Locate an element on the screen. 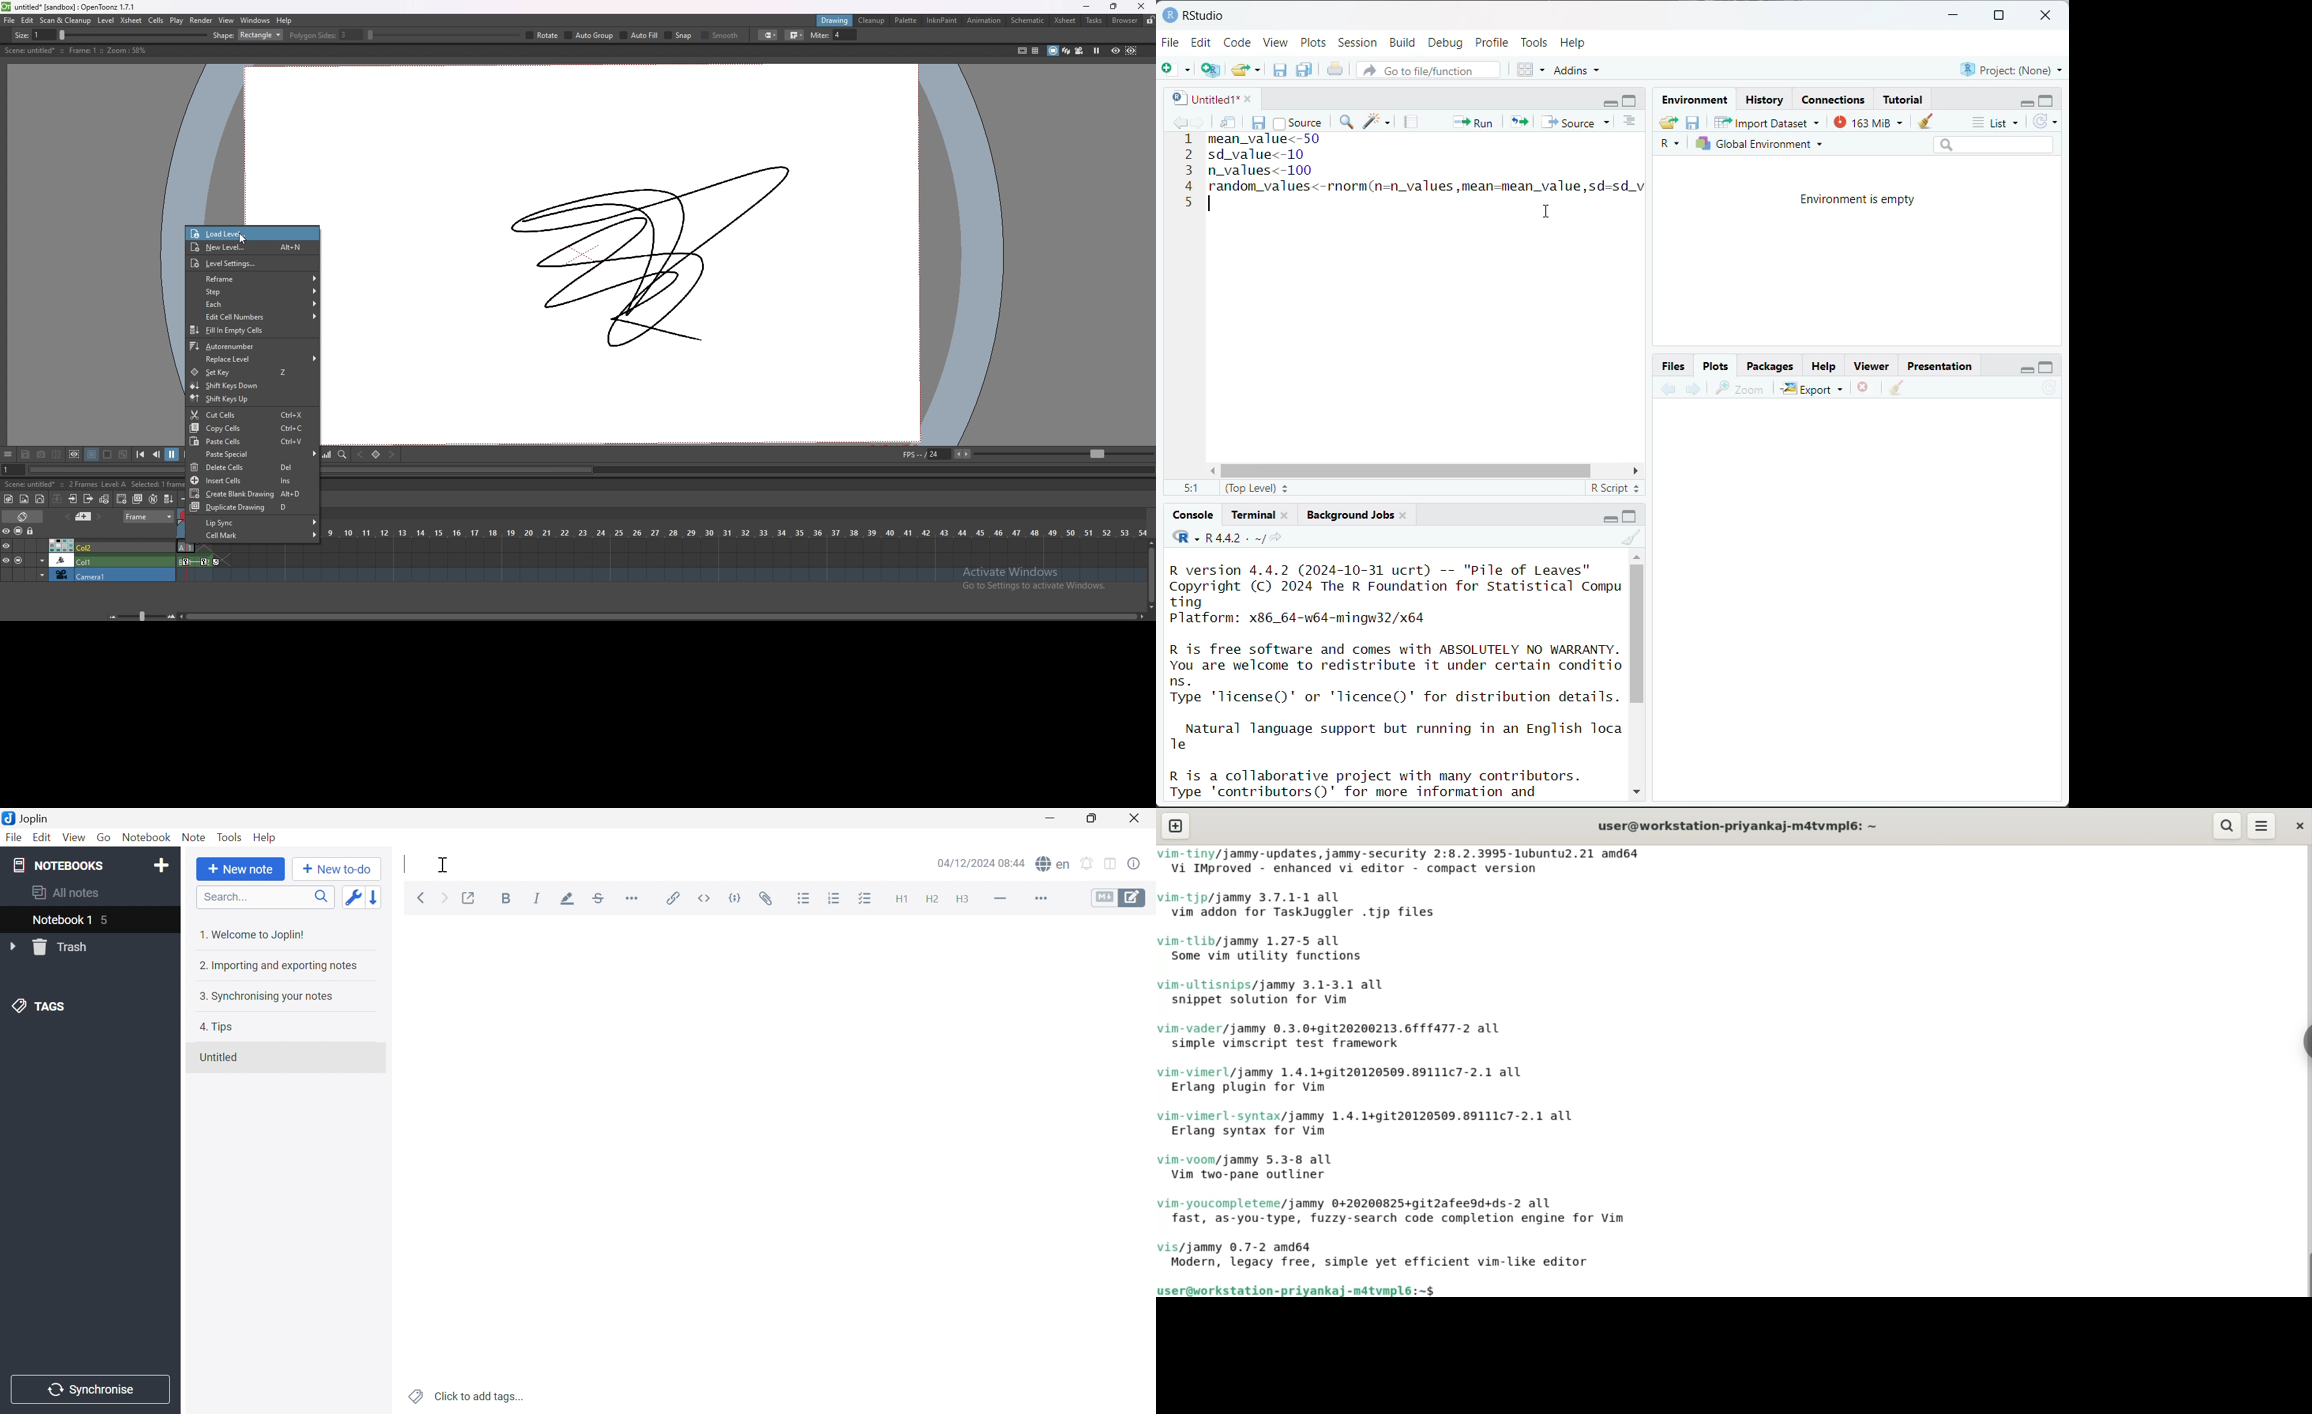 Image resolution: width=2324 pixels, height=1428 pixels. Heading 3 is located at coordinates (963, 898).